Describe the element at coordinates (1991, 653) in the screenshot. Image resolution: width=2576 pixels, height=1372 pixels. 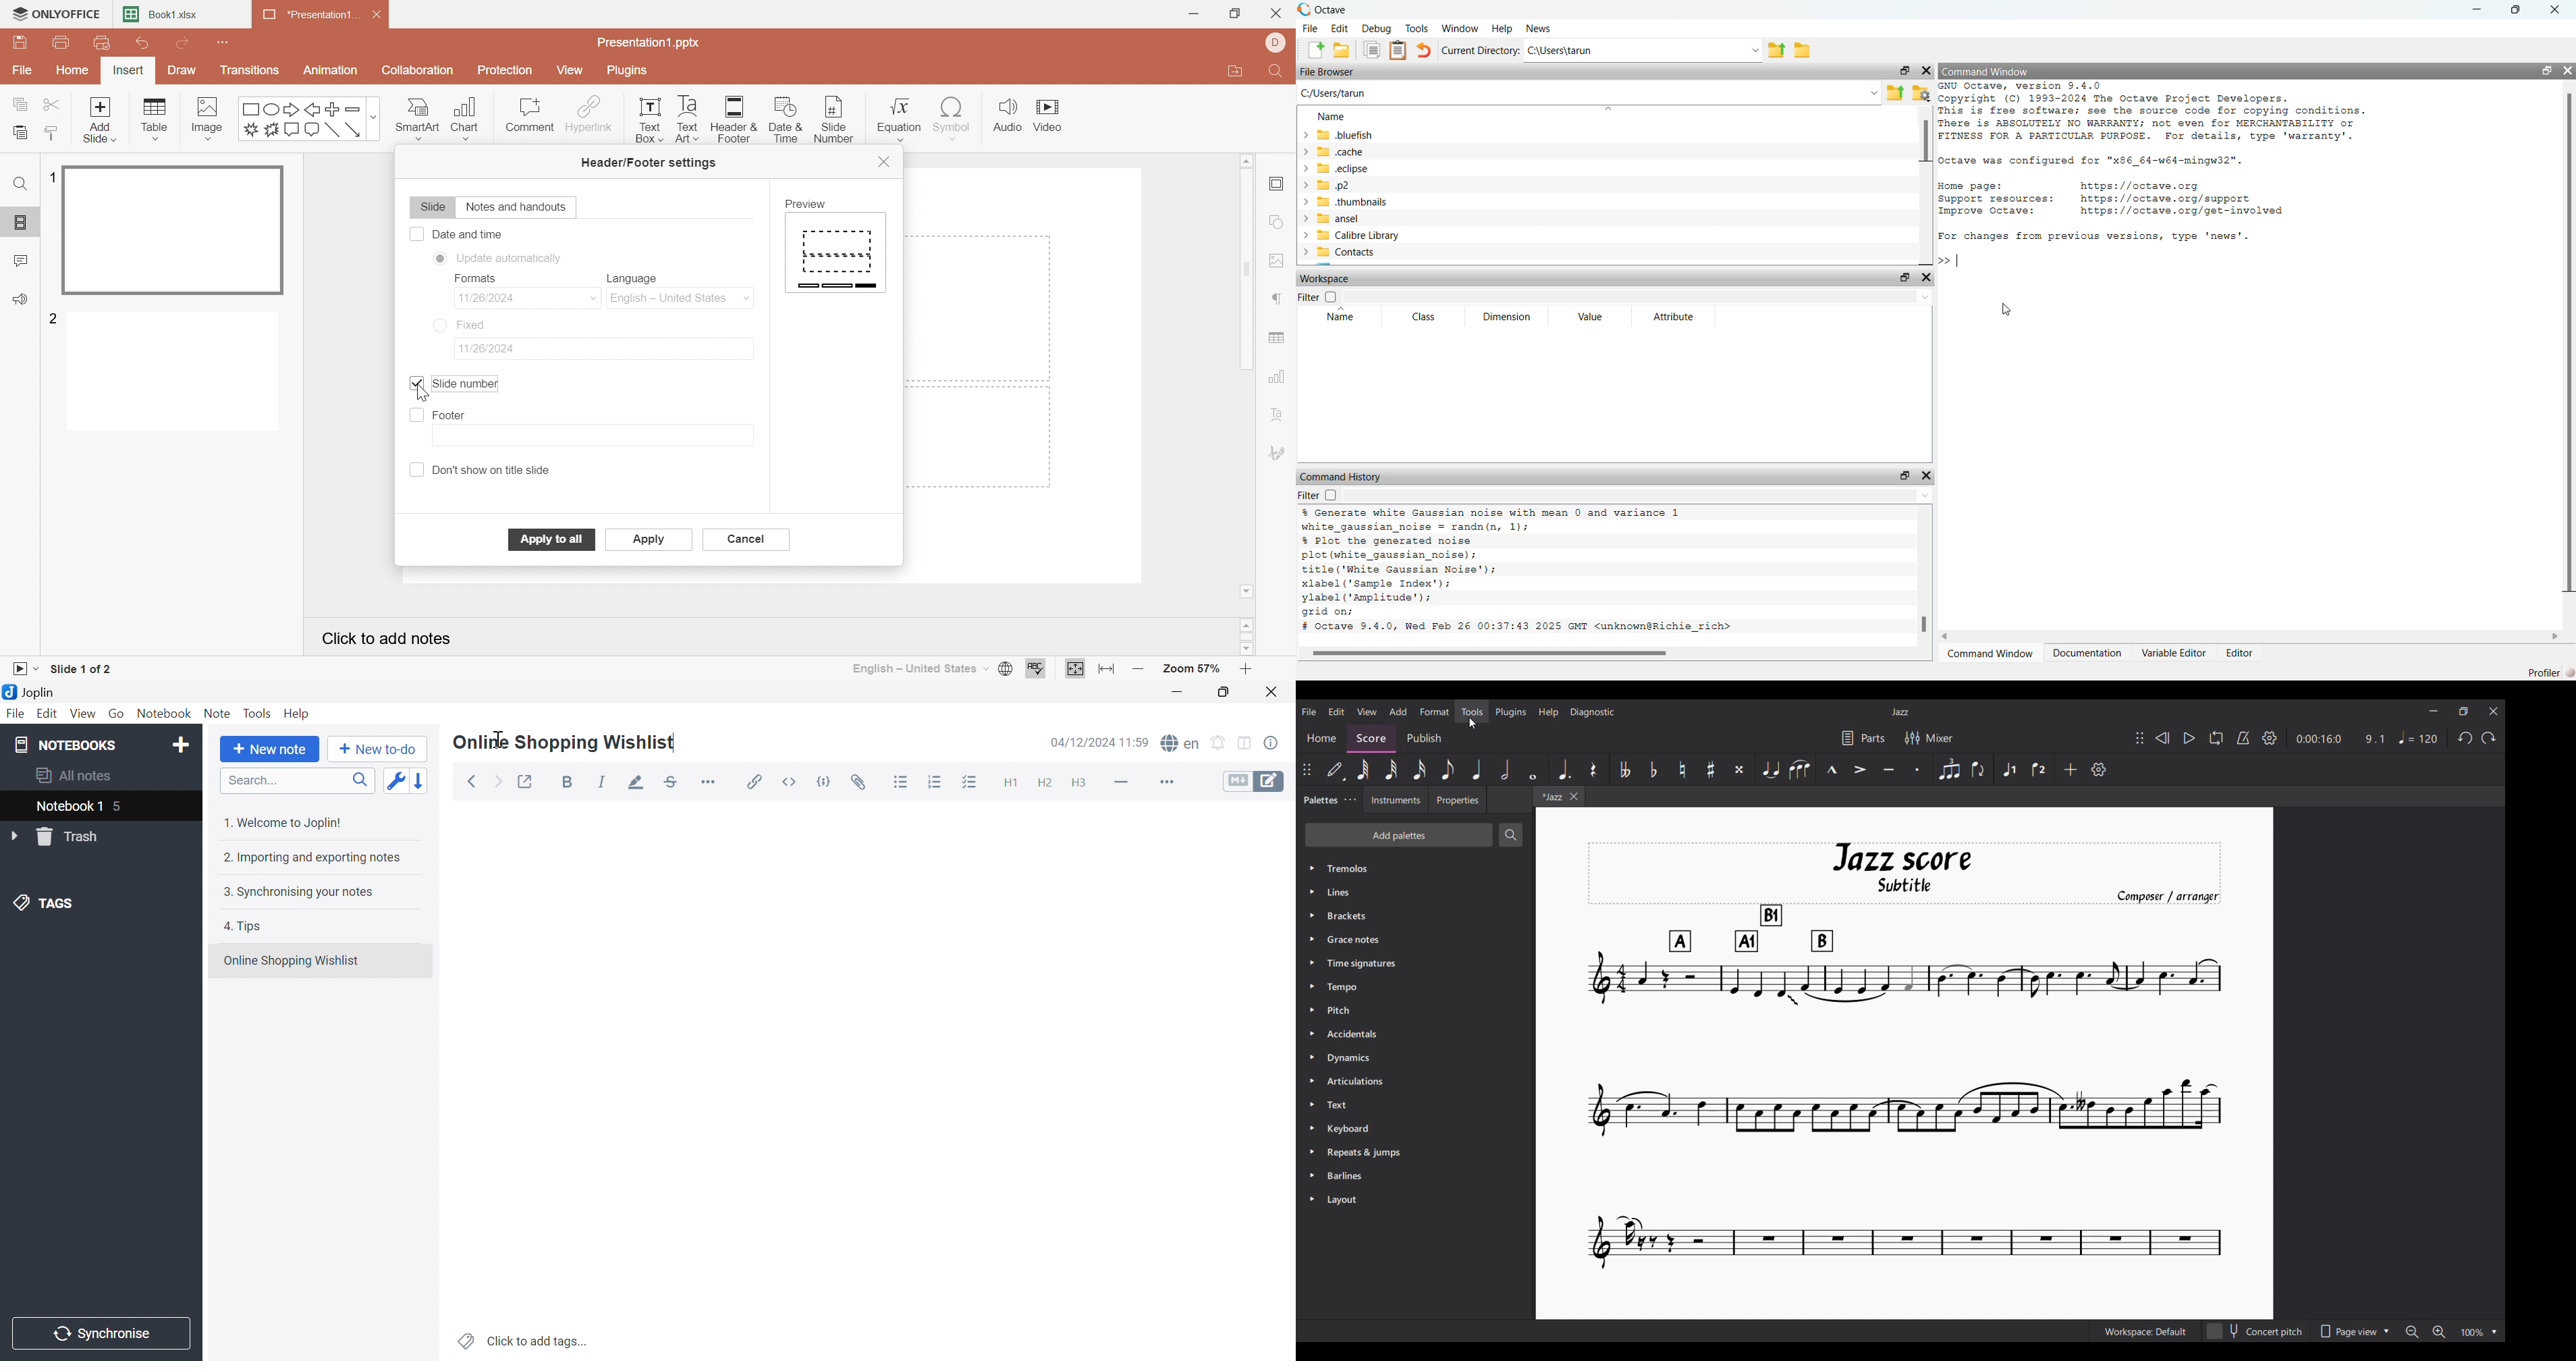
I see ` Command Window` at that location.